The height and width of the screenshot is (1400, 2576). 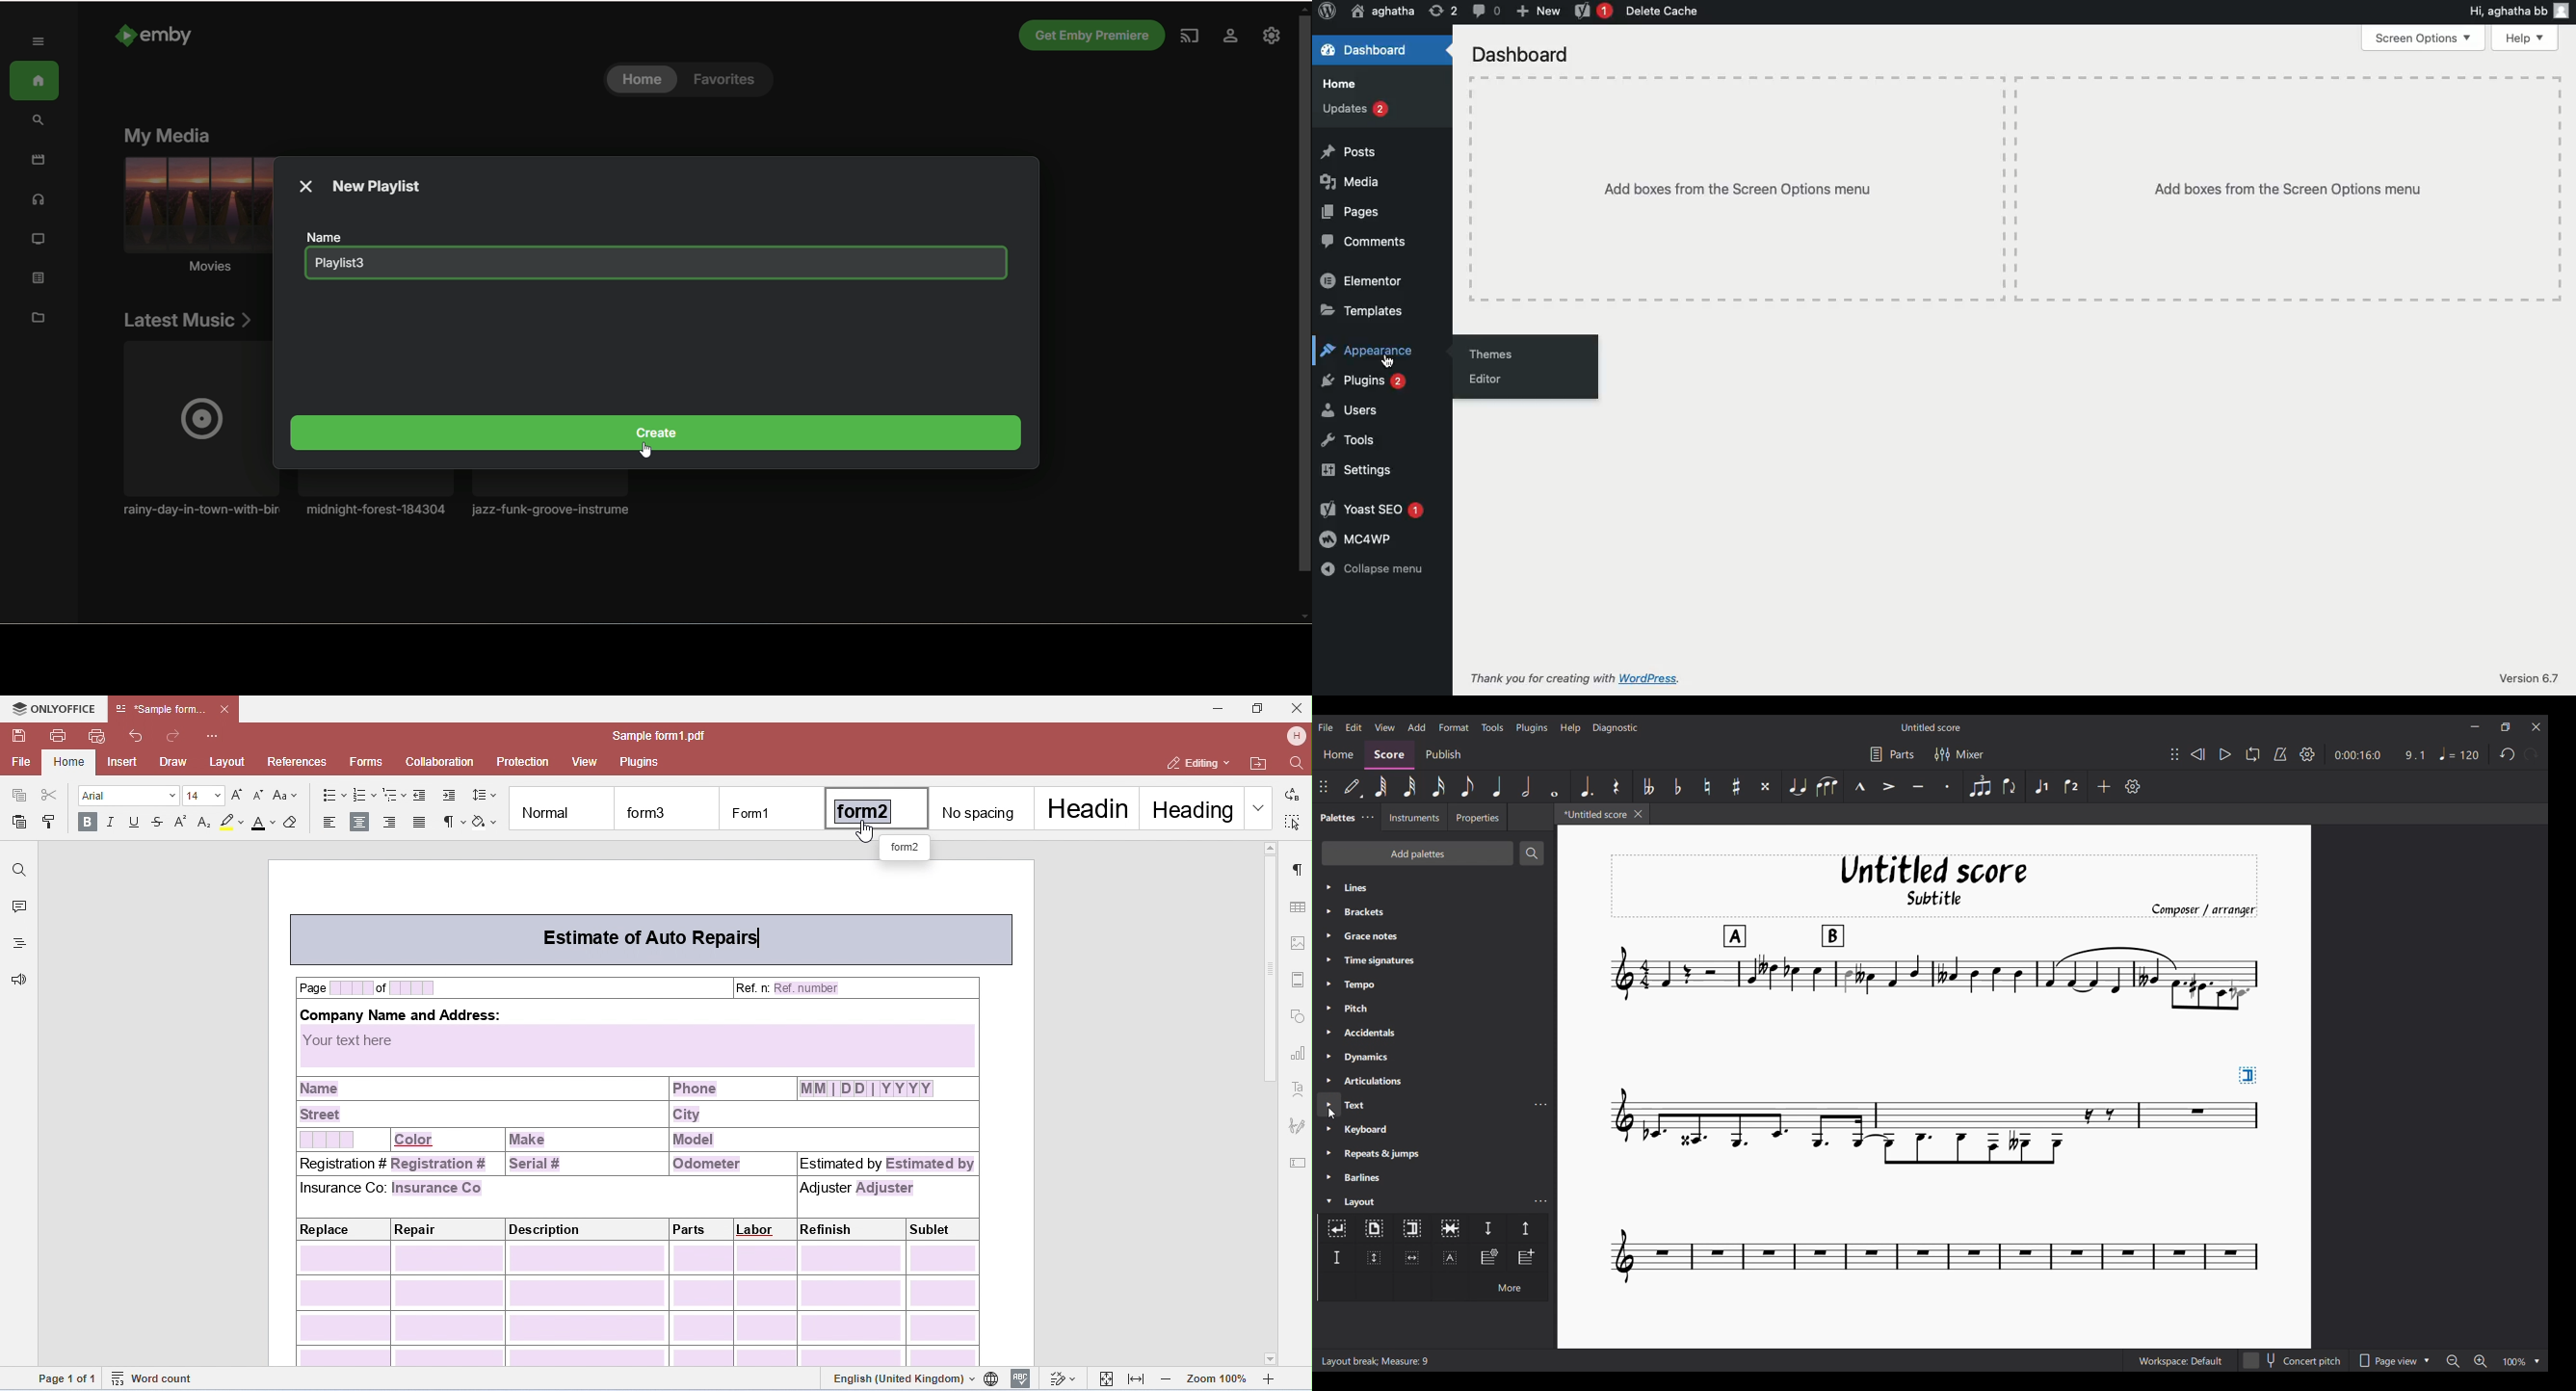 I want to click on Dashboard, so click(x=1524, y=54).